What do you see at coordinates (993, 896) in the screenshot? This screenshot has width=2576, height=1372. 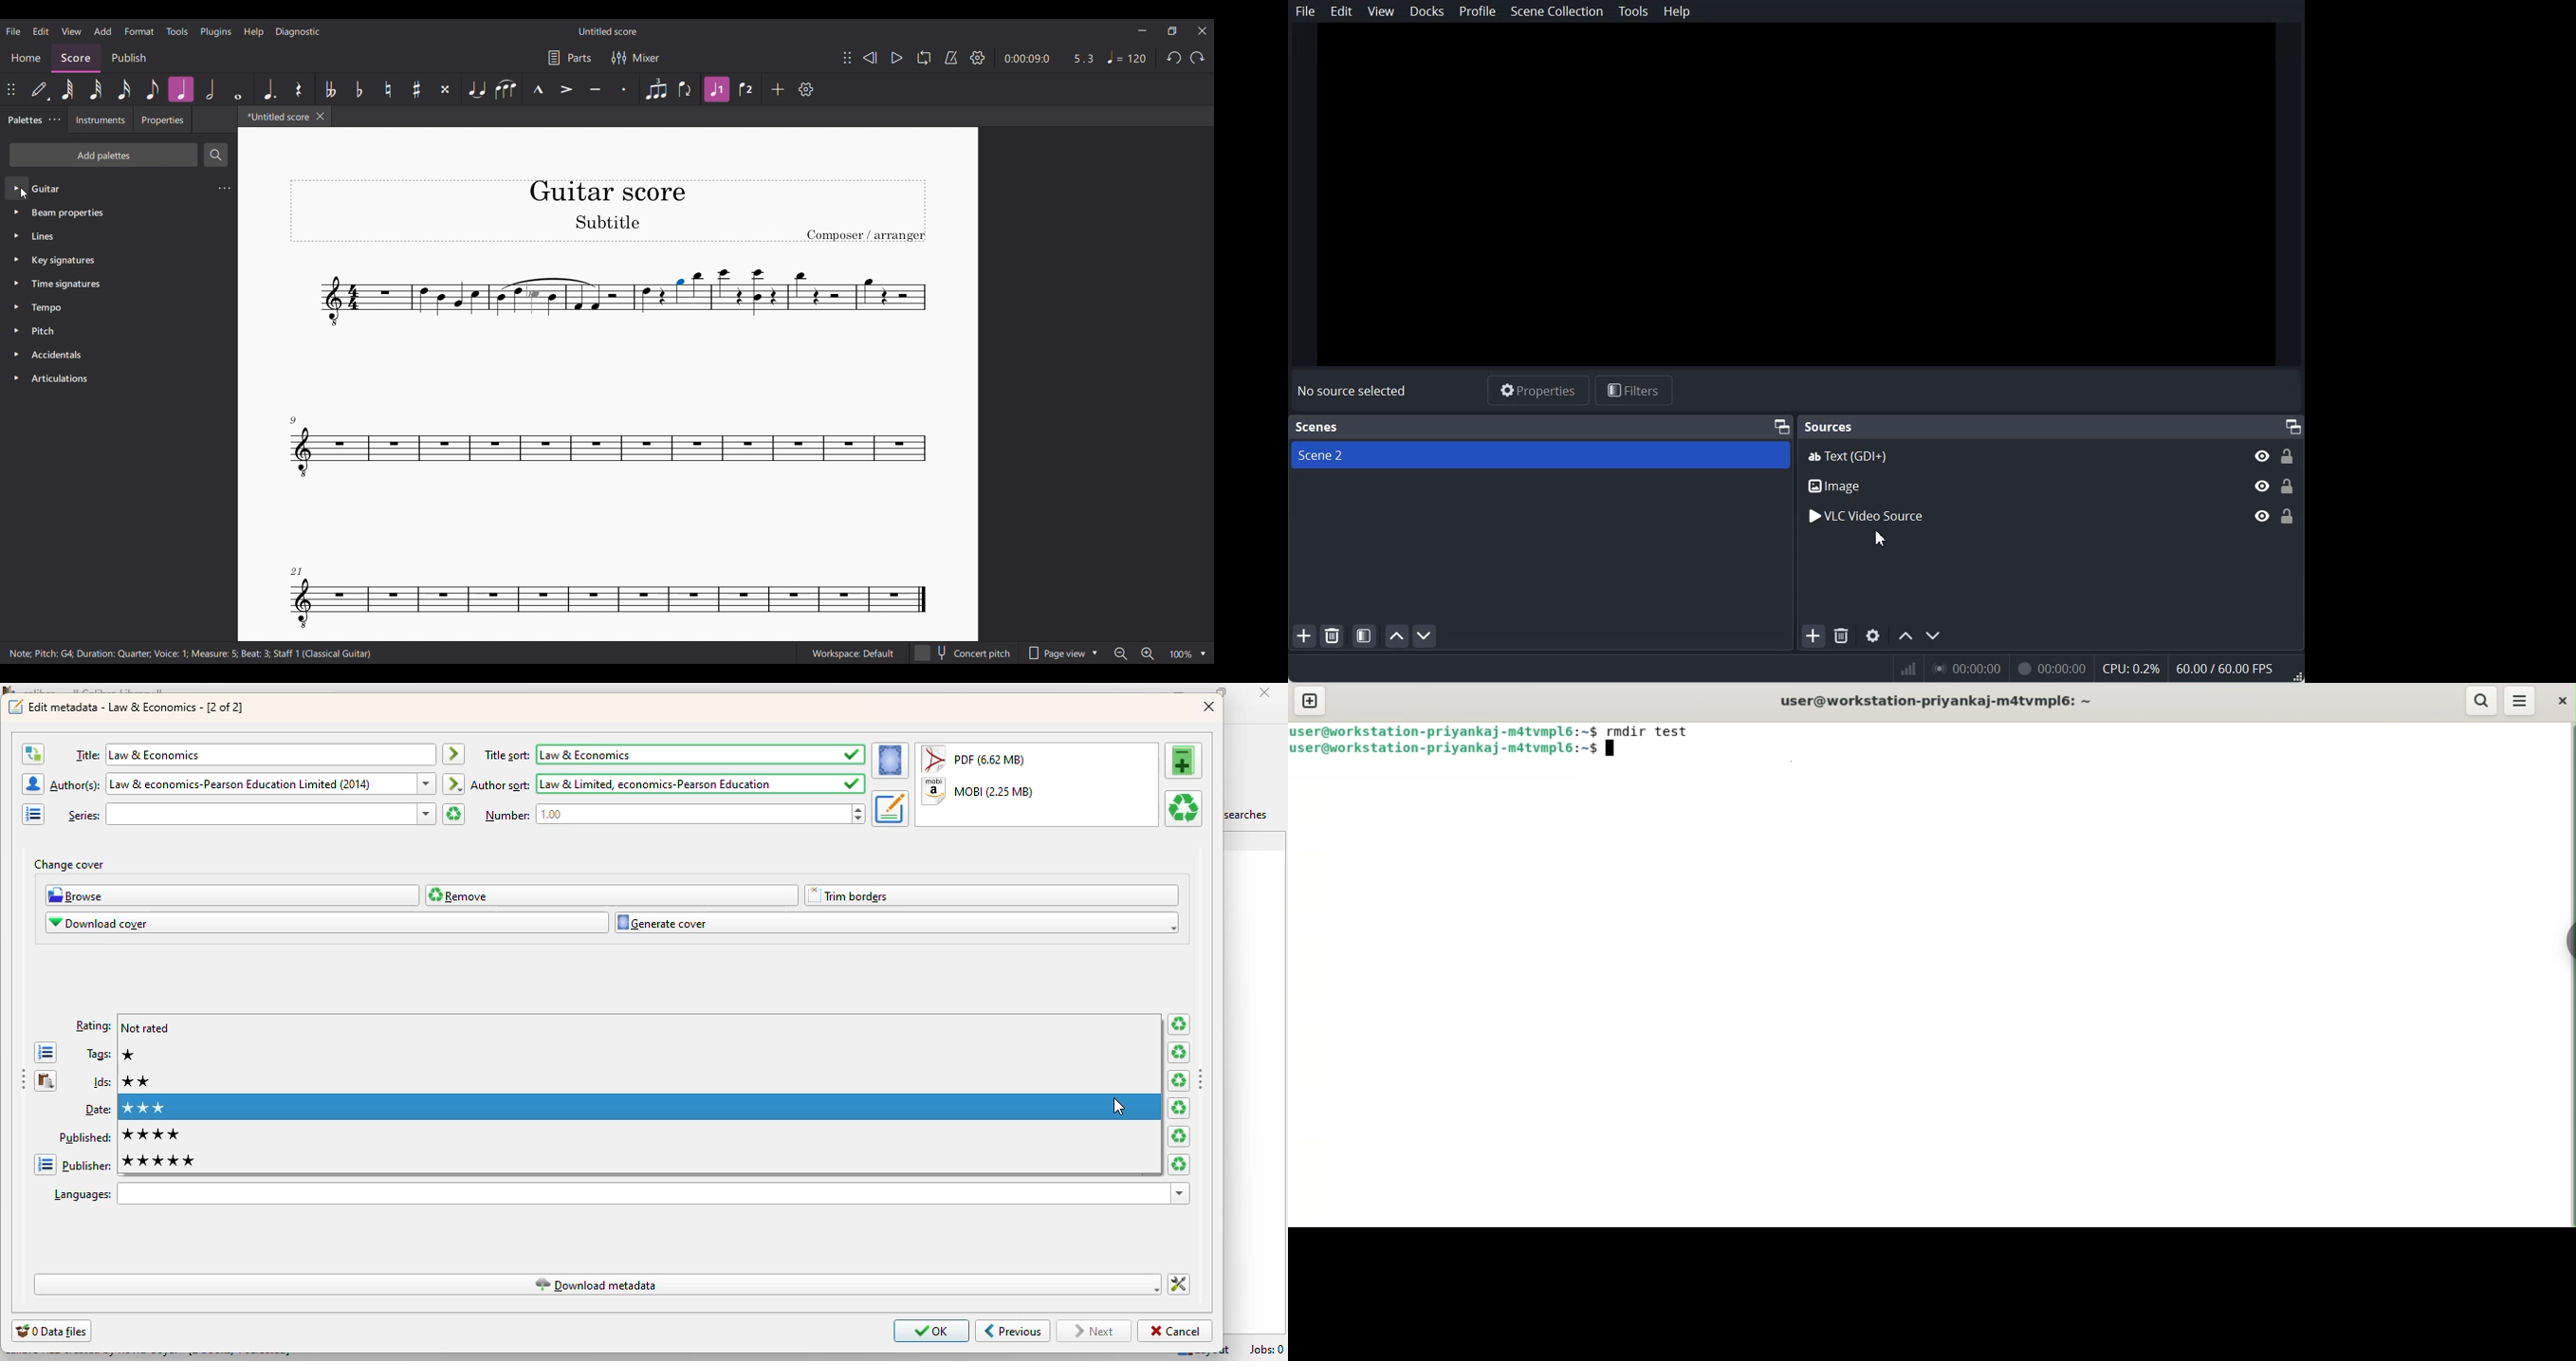 I see `trim borders` at bounding box center [993, 896].